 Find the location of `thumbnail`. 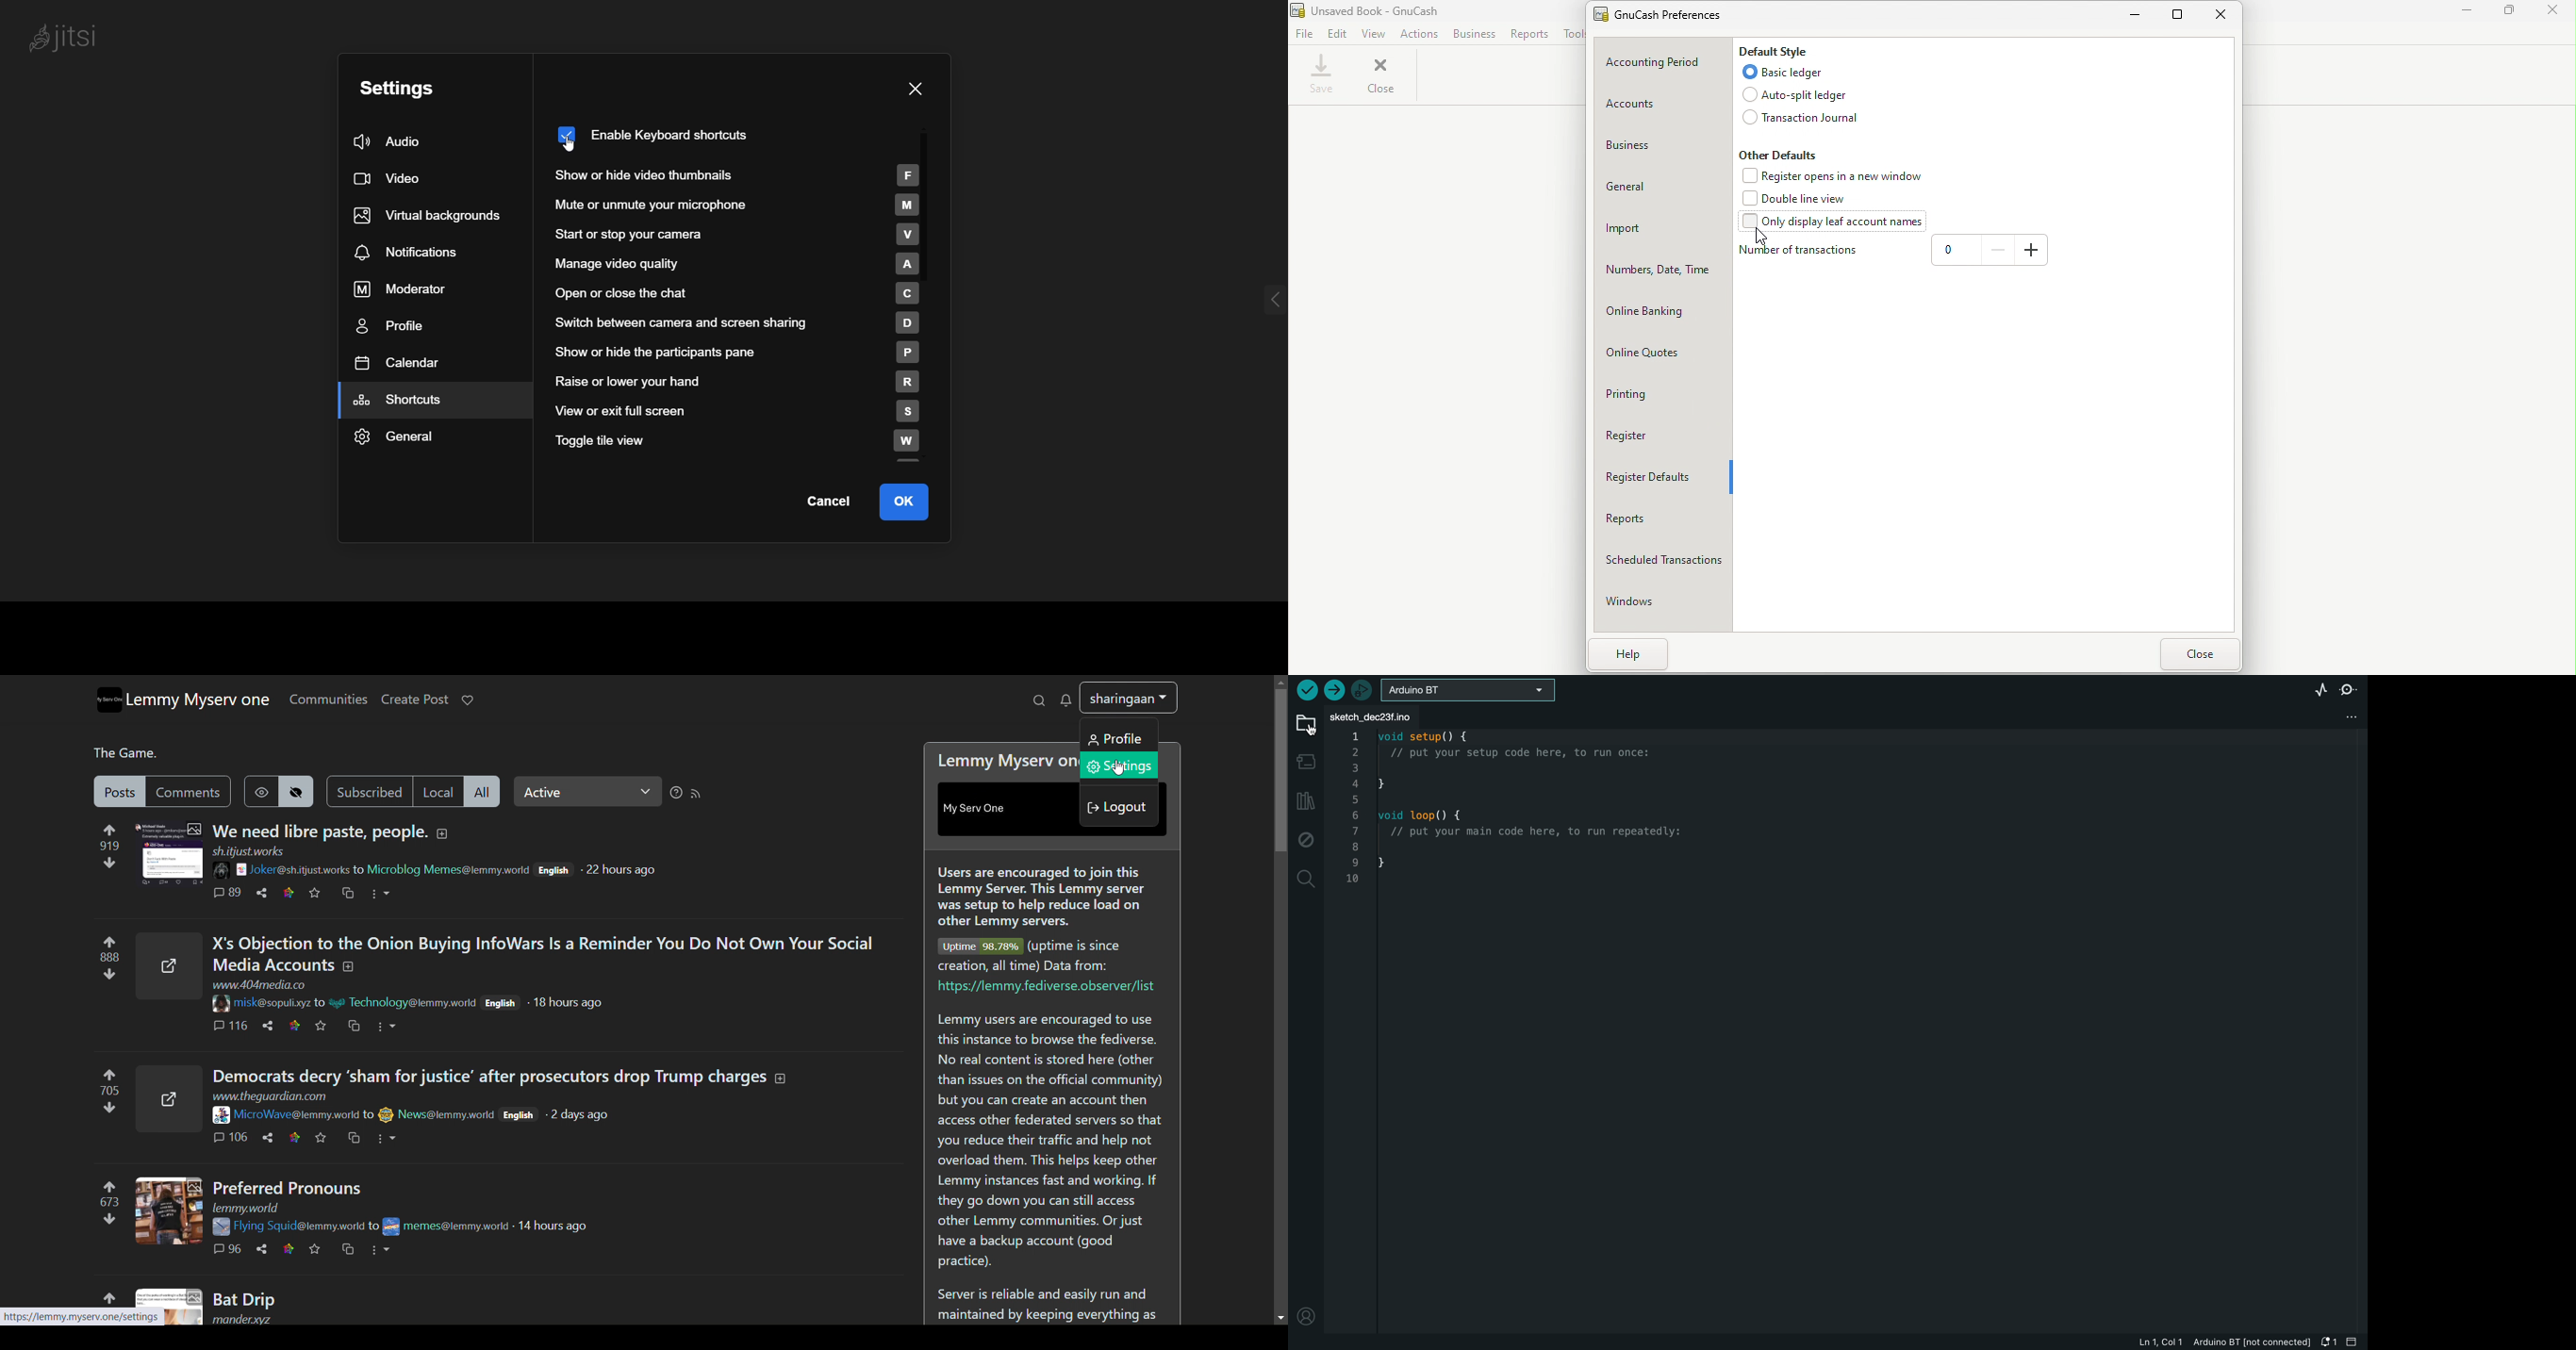

thumbnail is located at coordinates (169, 1307).